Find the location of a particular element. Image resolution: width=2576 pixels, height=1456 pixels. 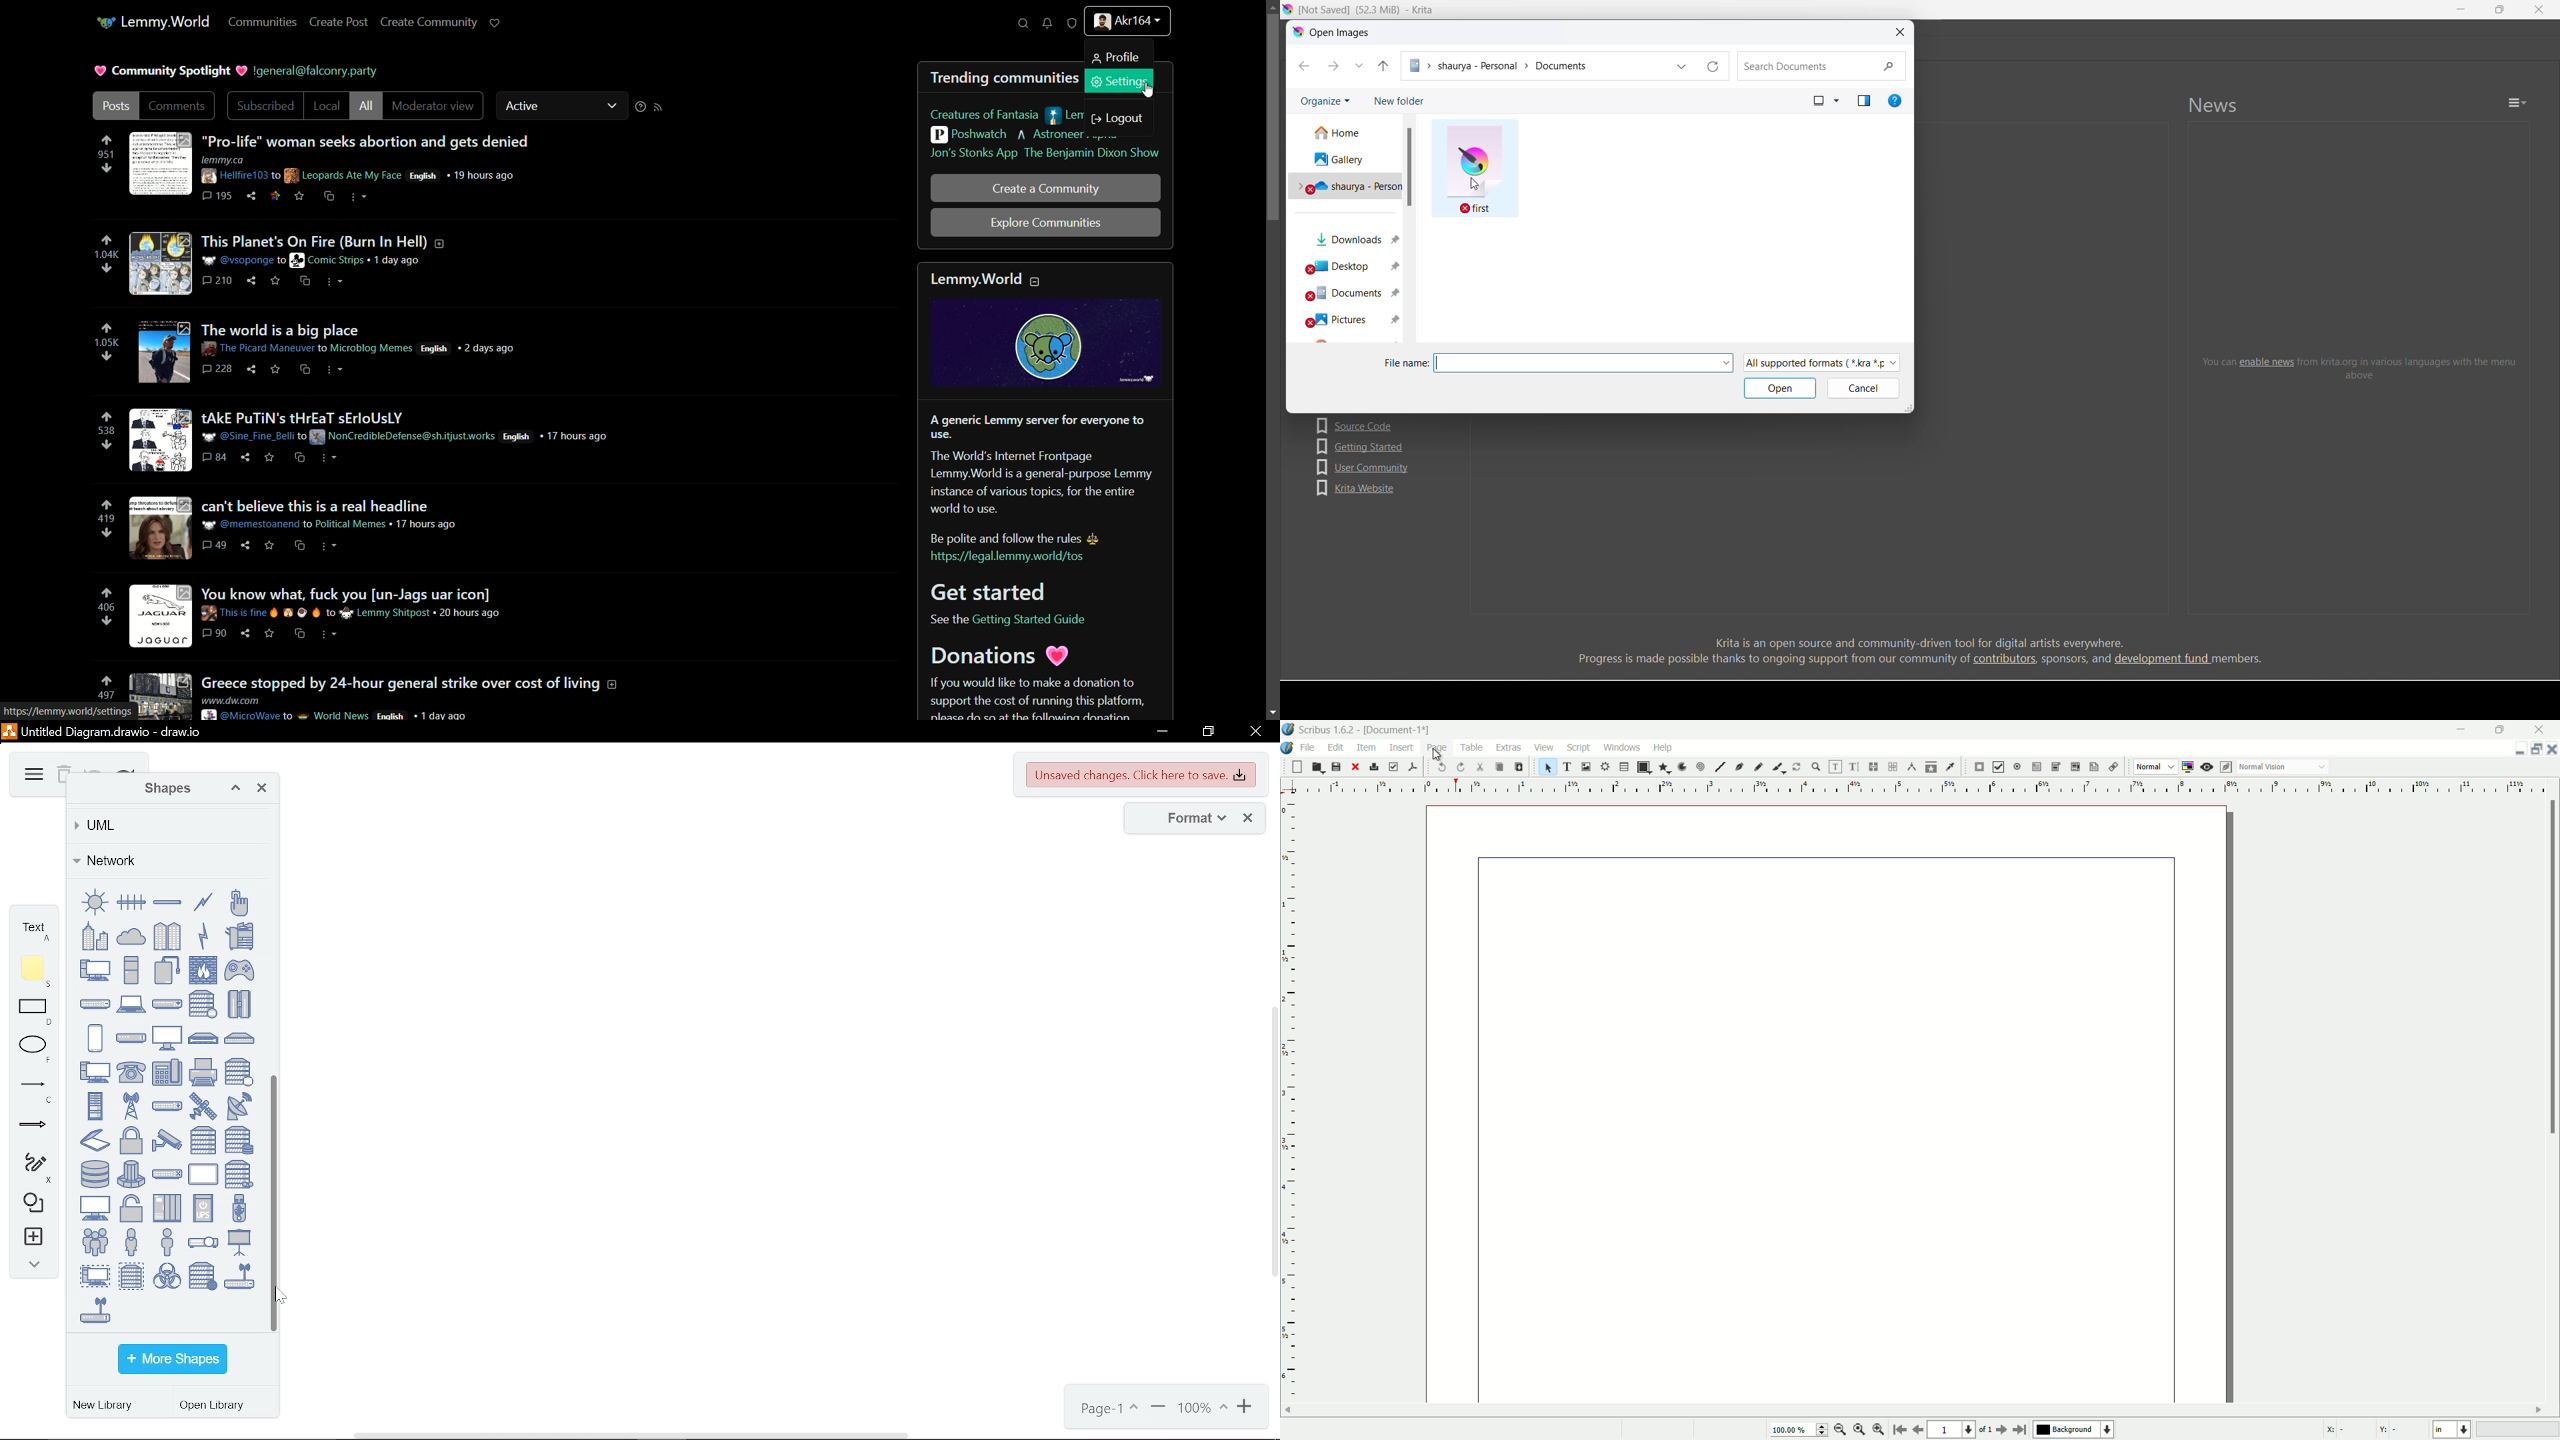

desktop is located at coordinates (1351, 263).